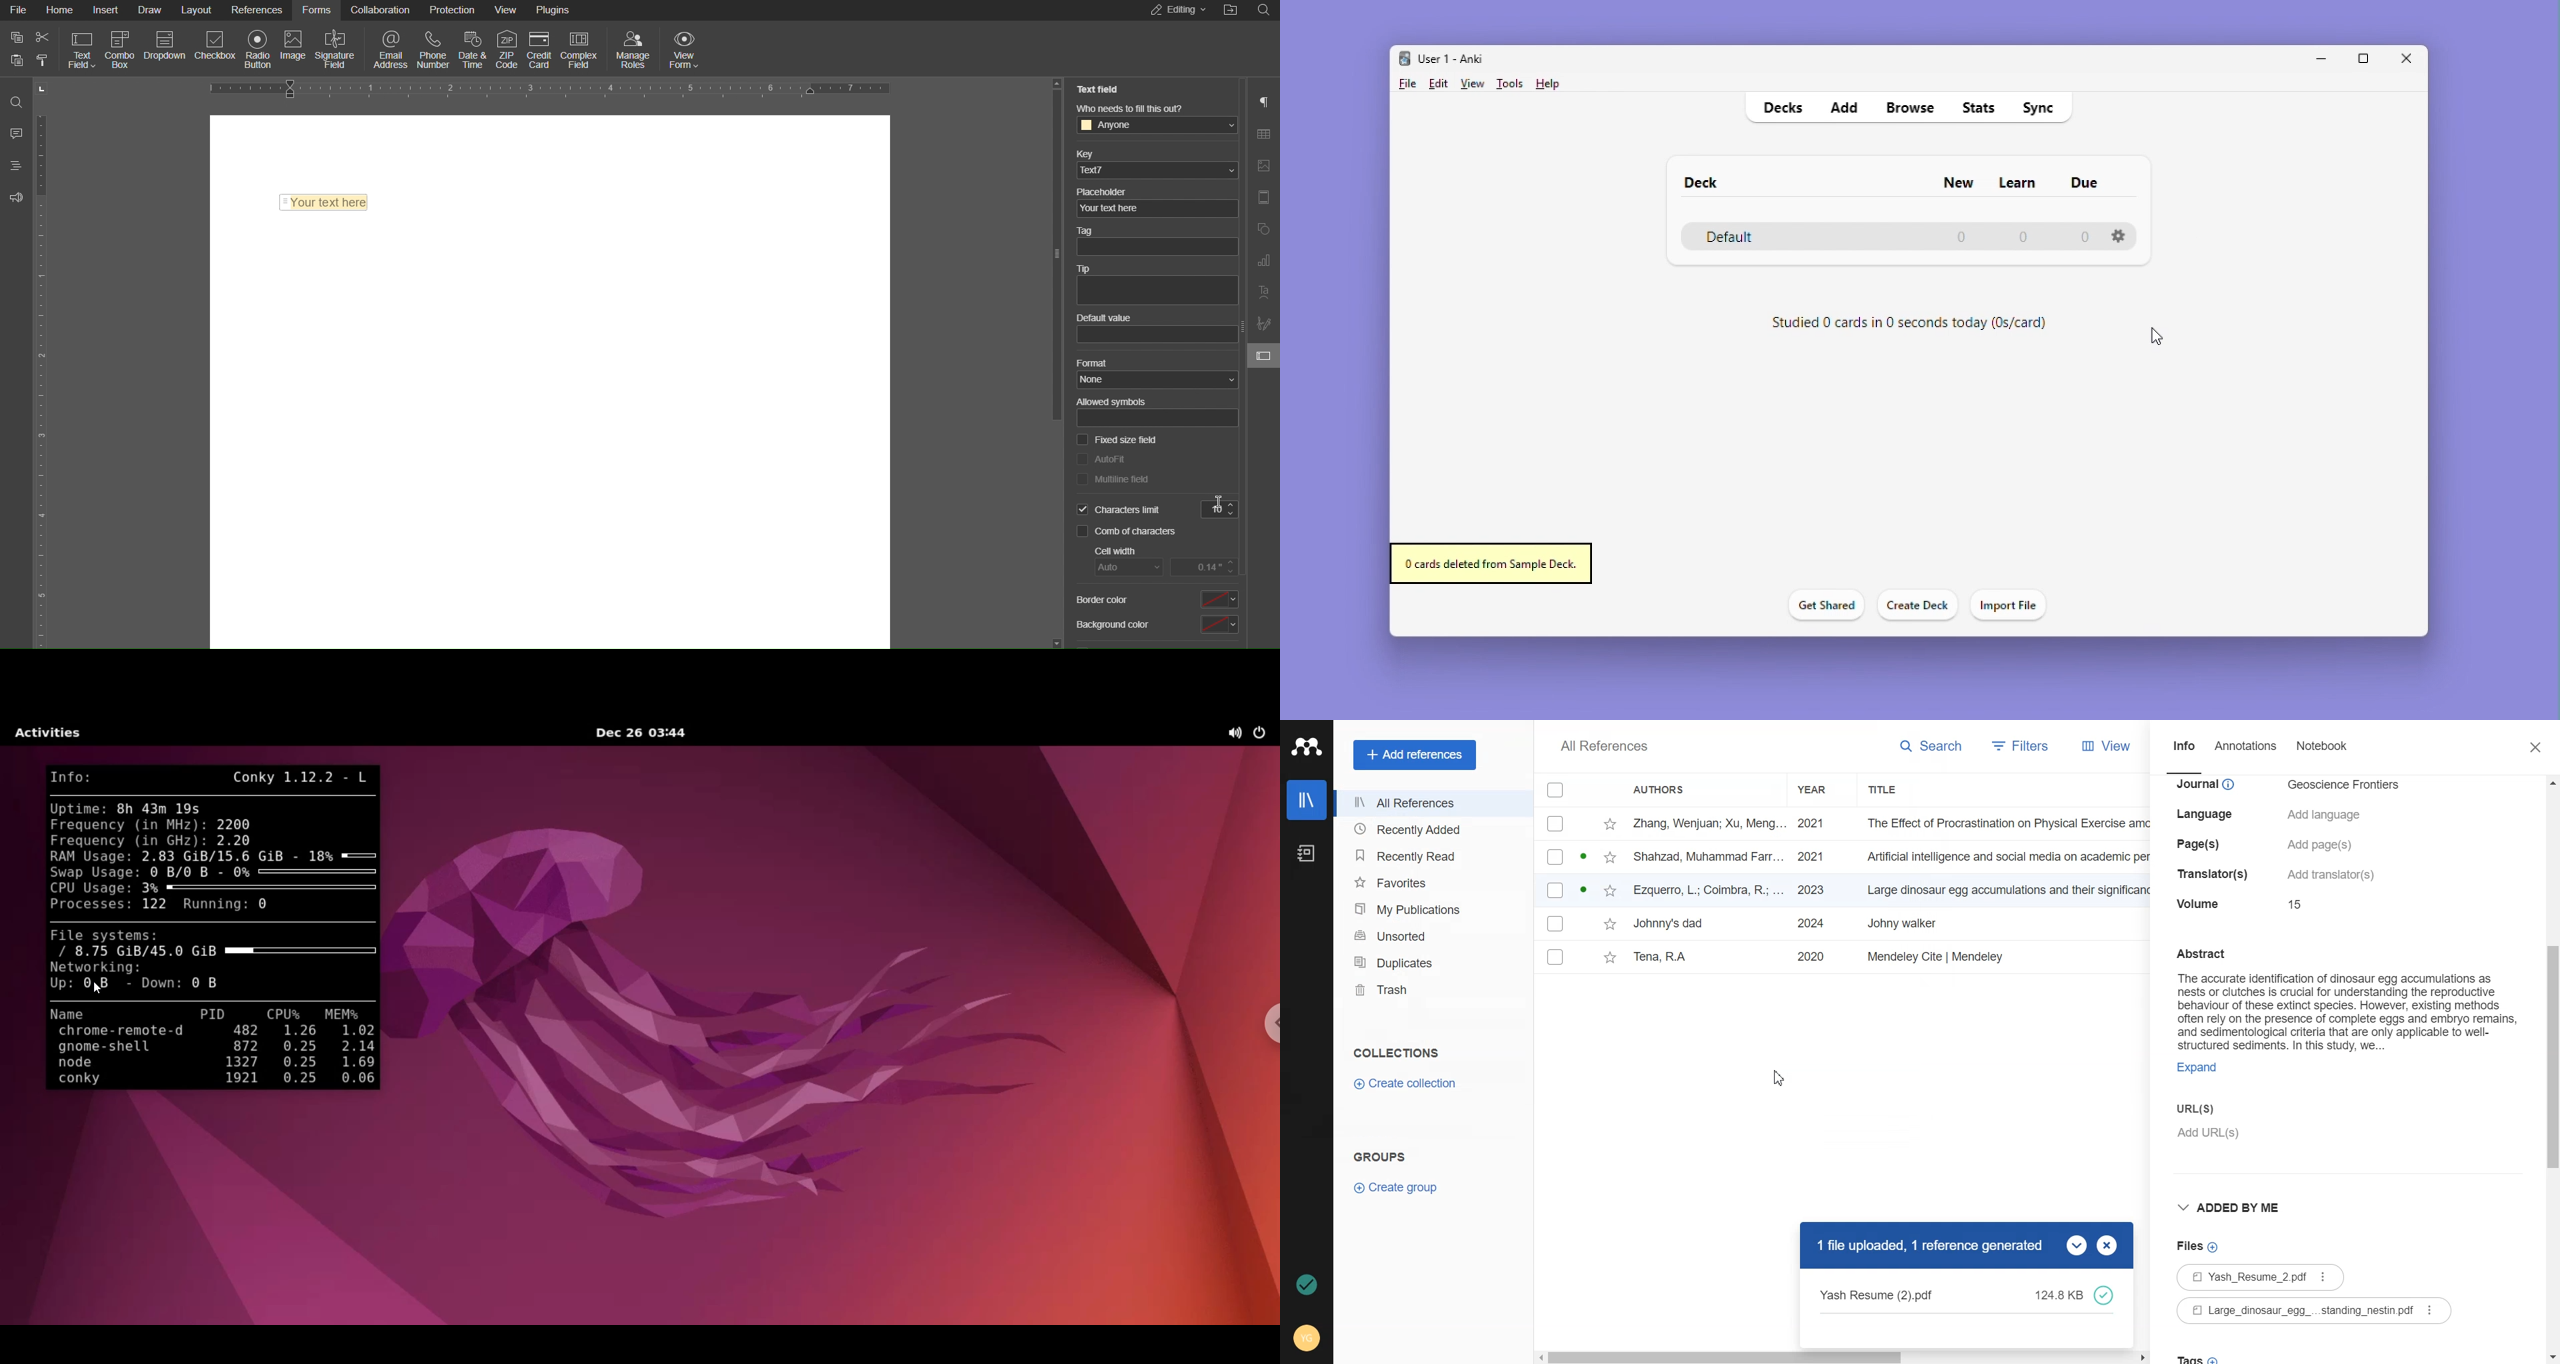 The width and height of the screenshot is (2576, 1372). I want to click on Credit Card, so click(541, 47).